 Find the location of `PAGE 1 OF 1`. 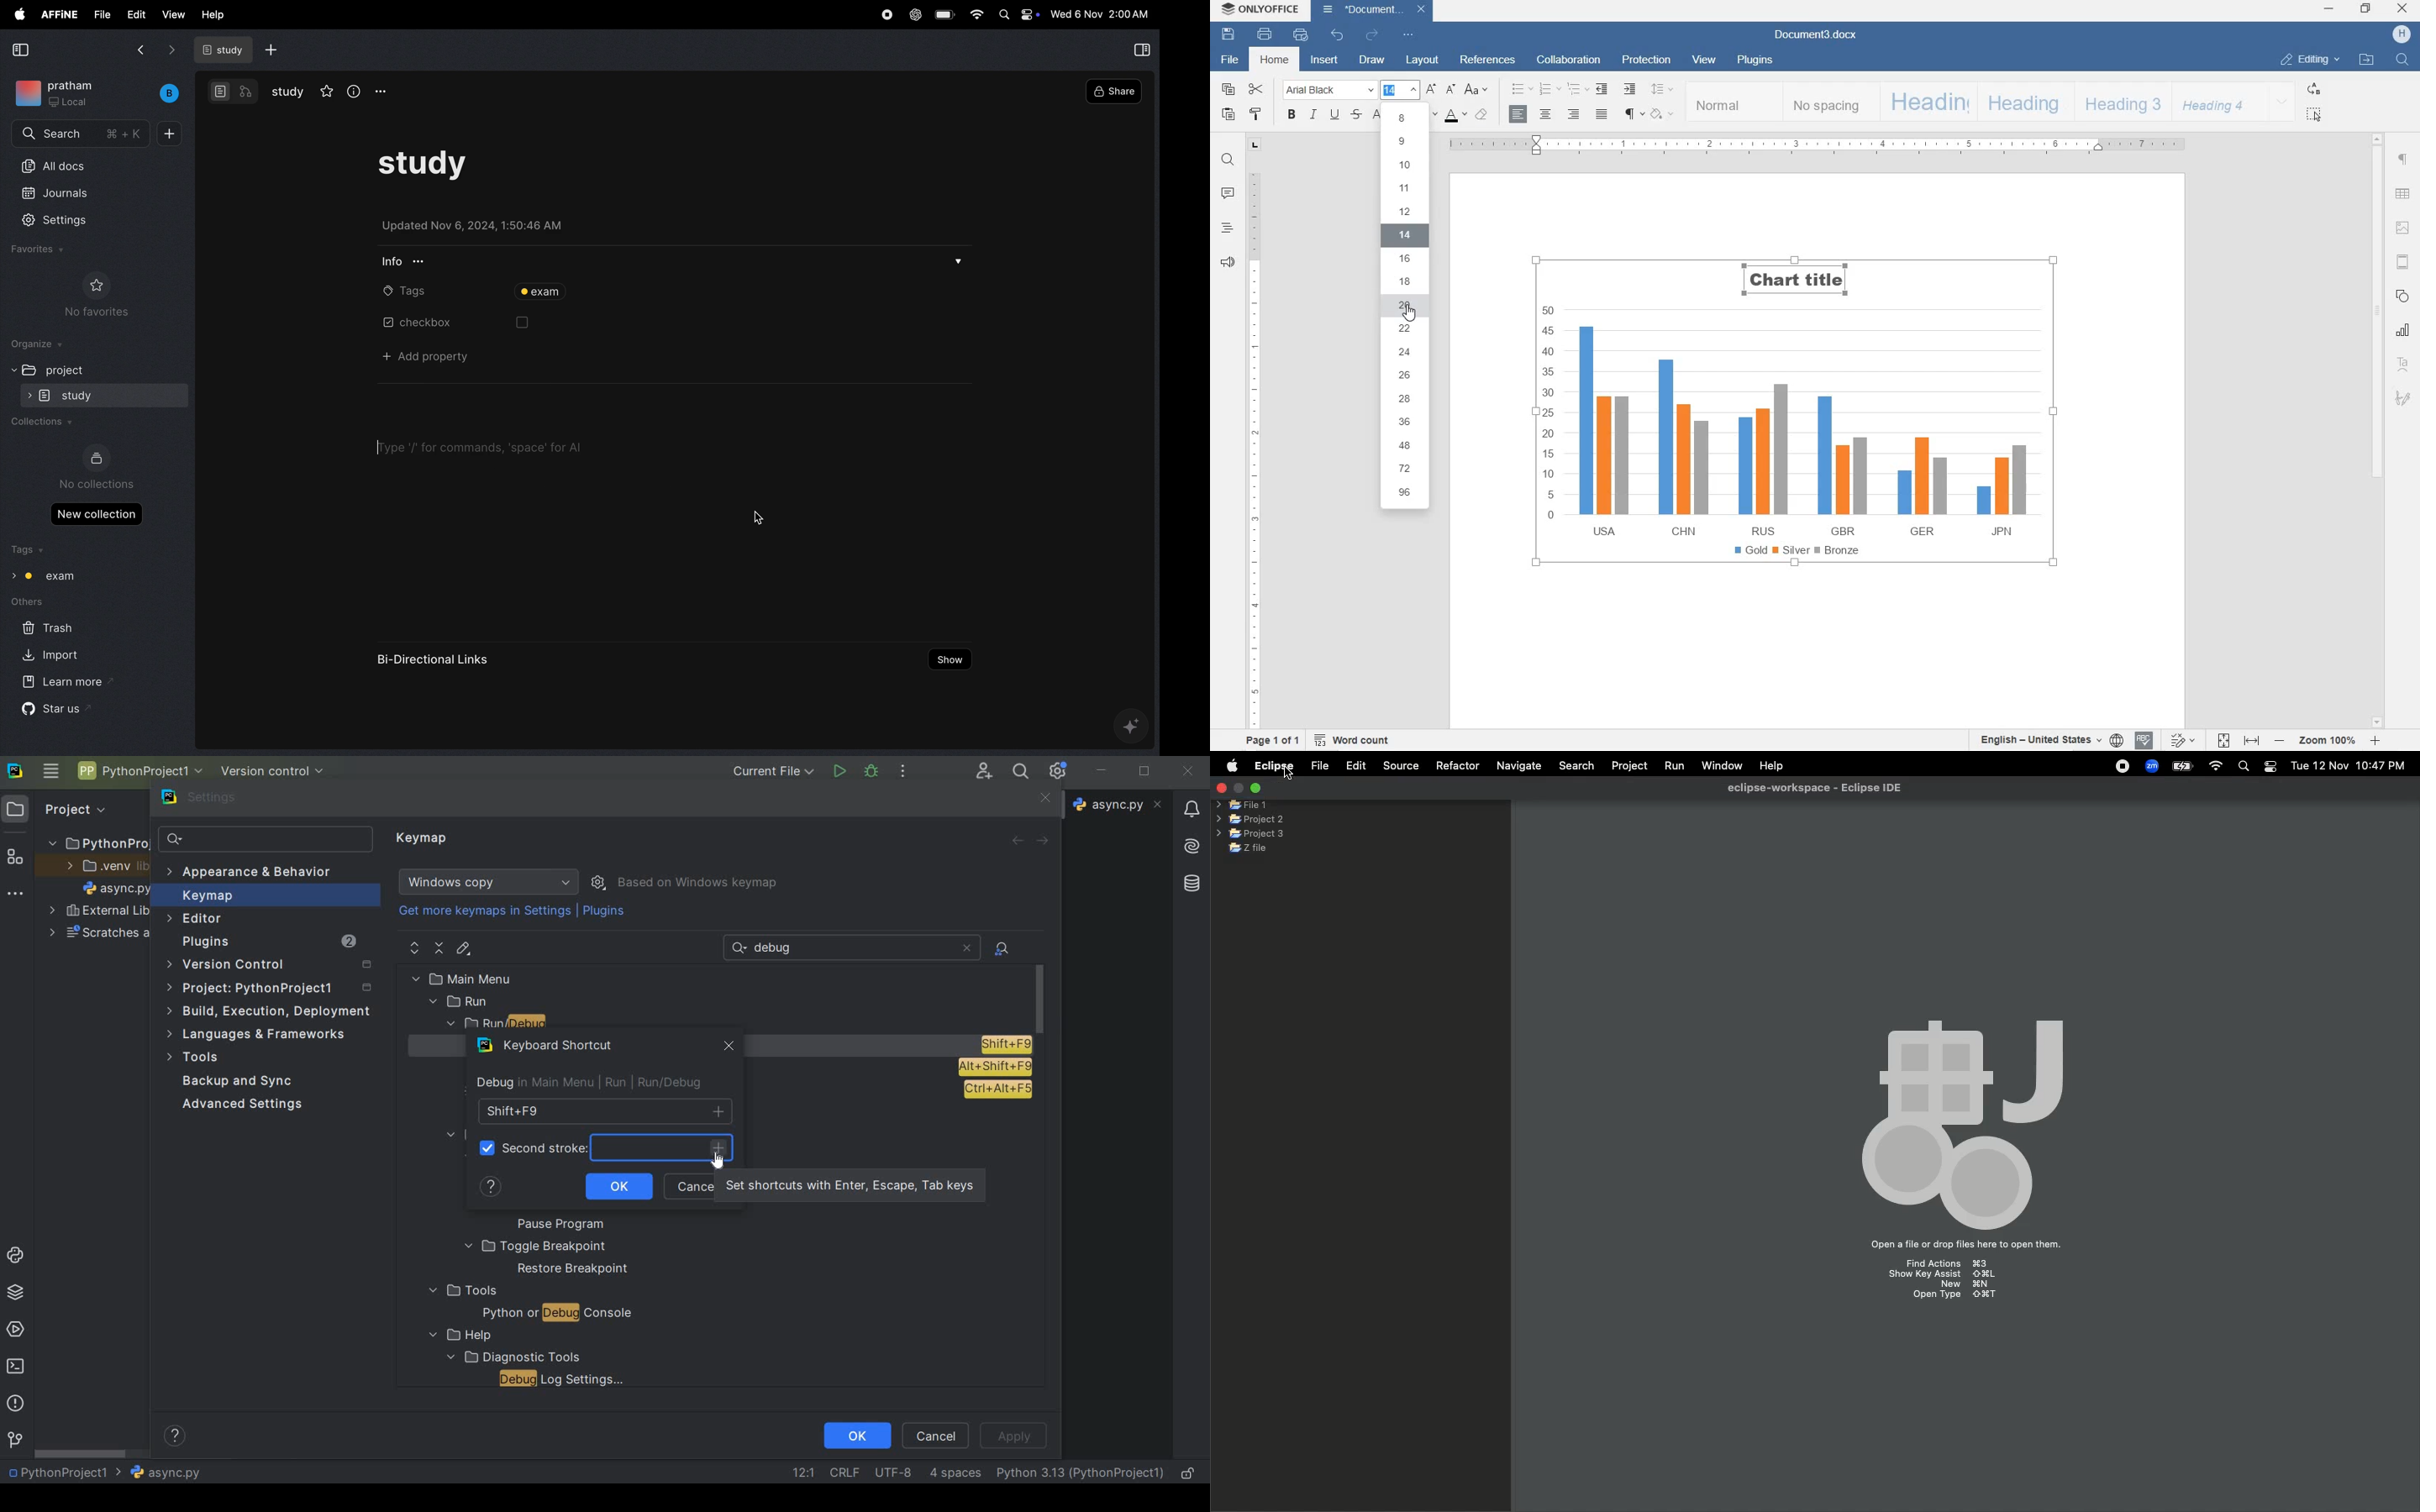

PAGE 1 OF 1 is located at coordinates (1274, 742).